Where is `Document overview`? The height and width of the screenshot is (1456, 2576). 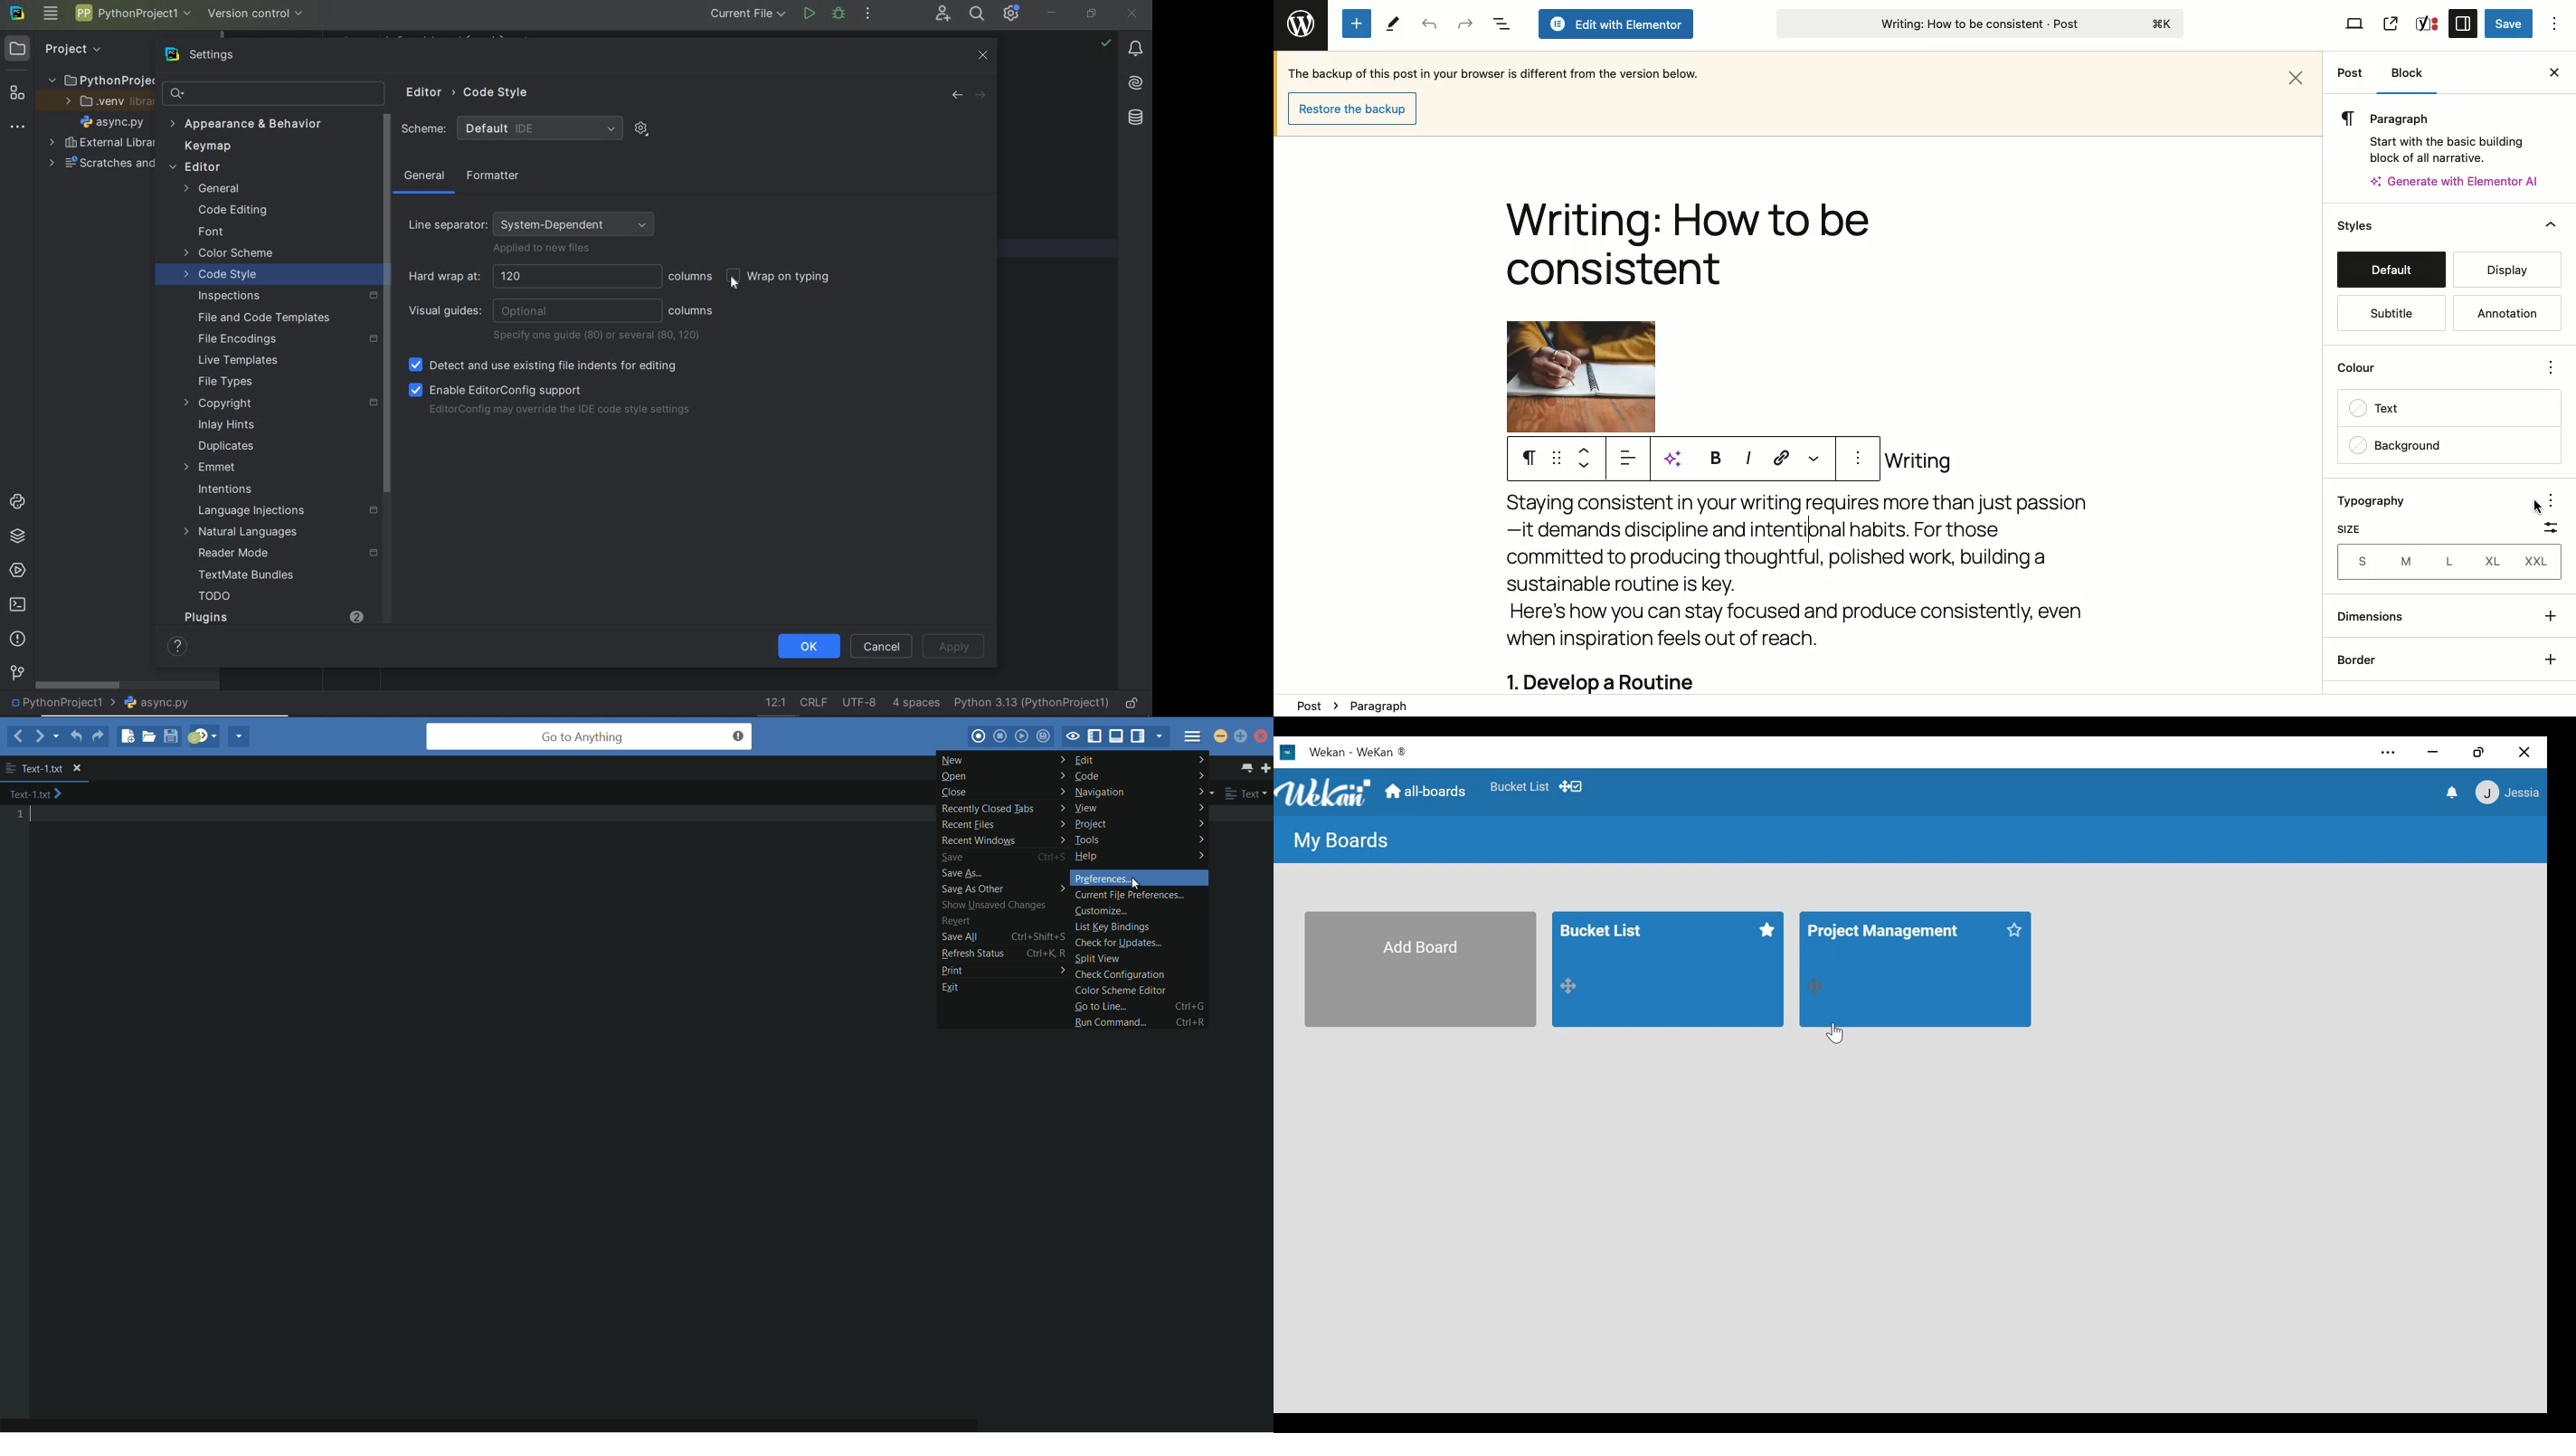
Document overview is located at coordinates (1501, 24).